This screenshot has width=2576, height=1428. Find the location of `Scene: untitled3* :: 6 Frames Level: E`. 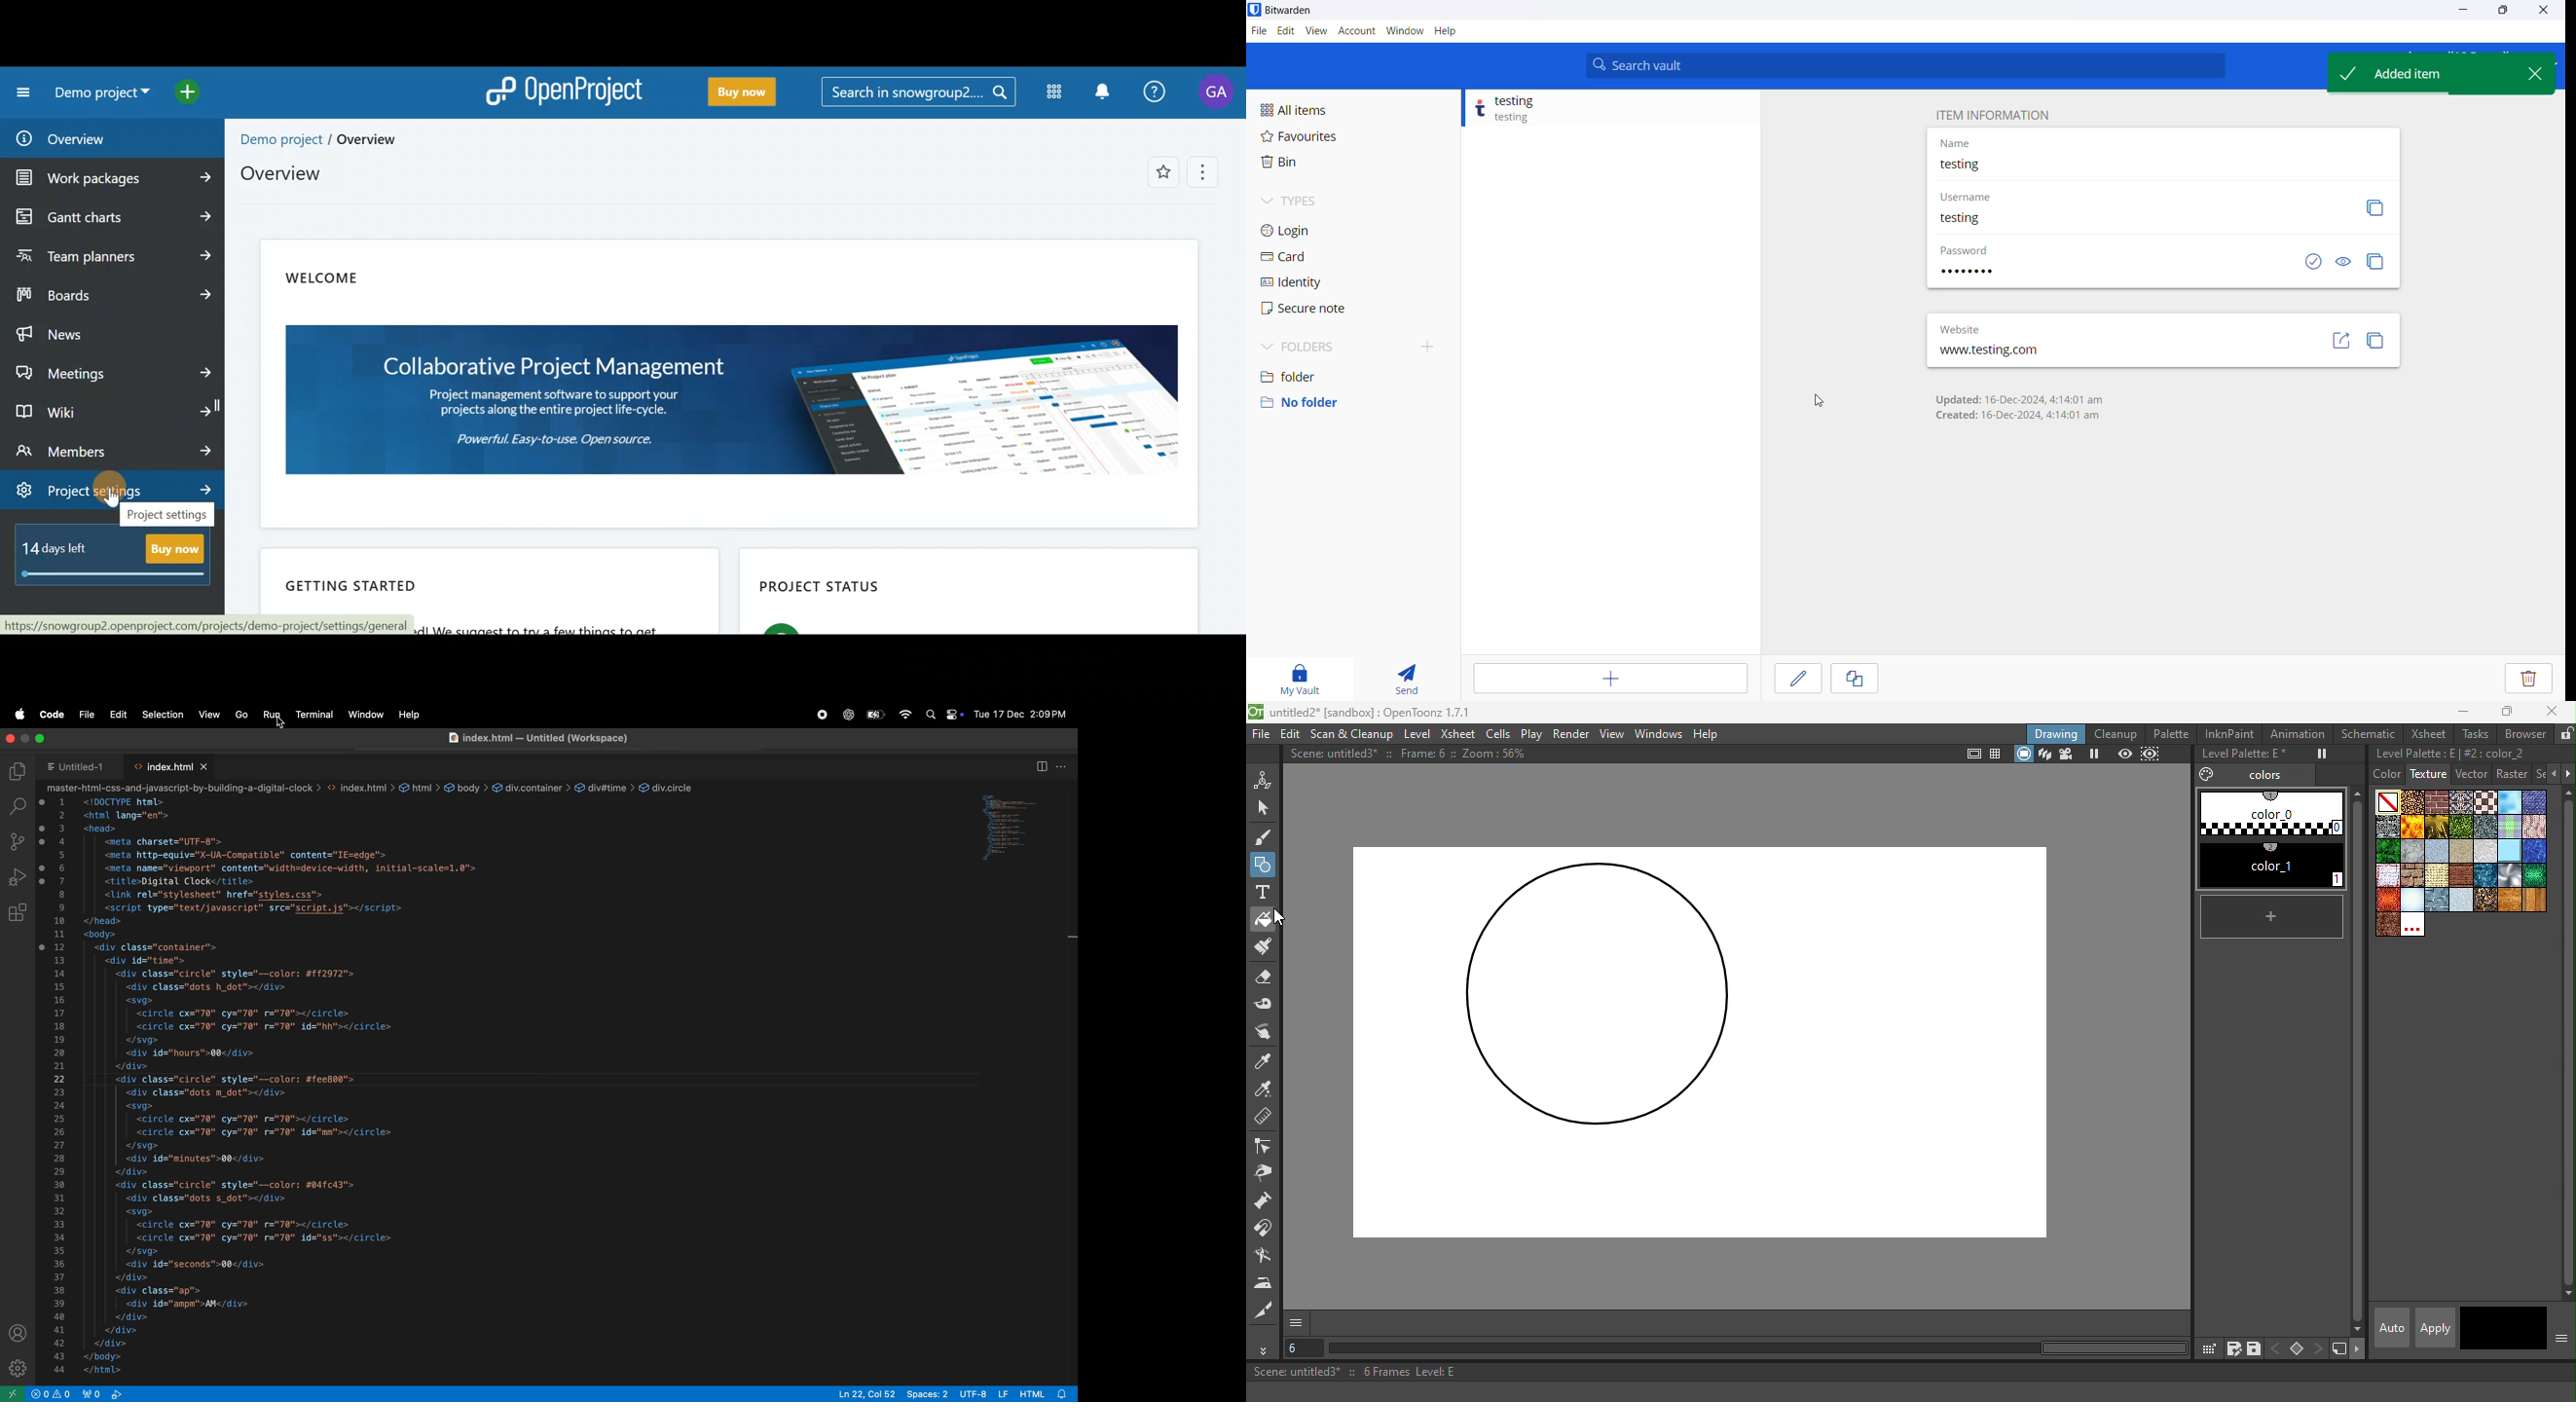

Scene: untitled3* :: 6 Frames Level: E is located at coordinates (1911, 1374).